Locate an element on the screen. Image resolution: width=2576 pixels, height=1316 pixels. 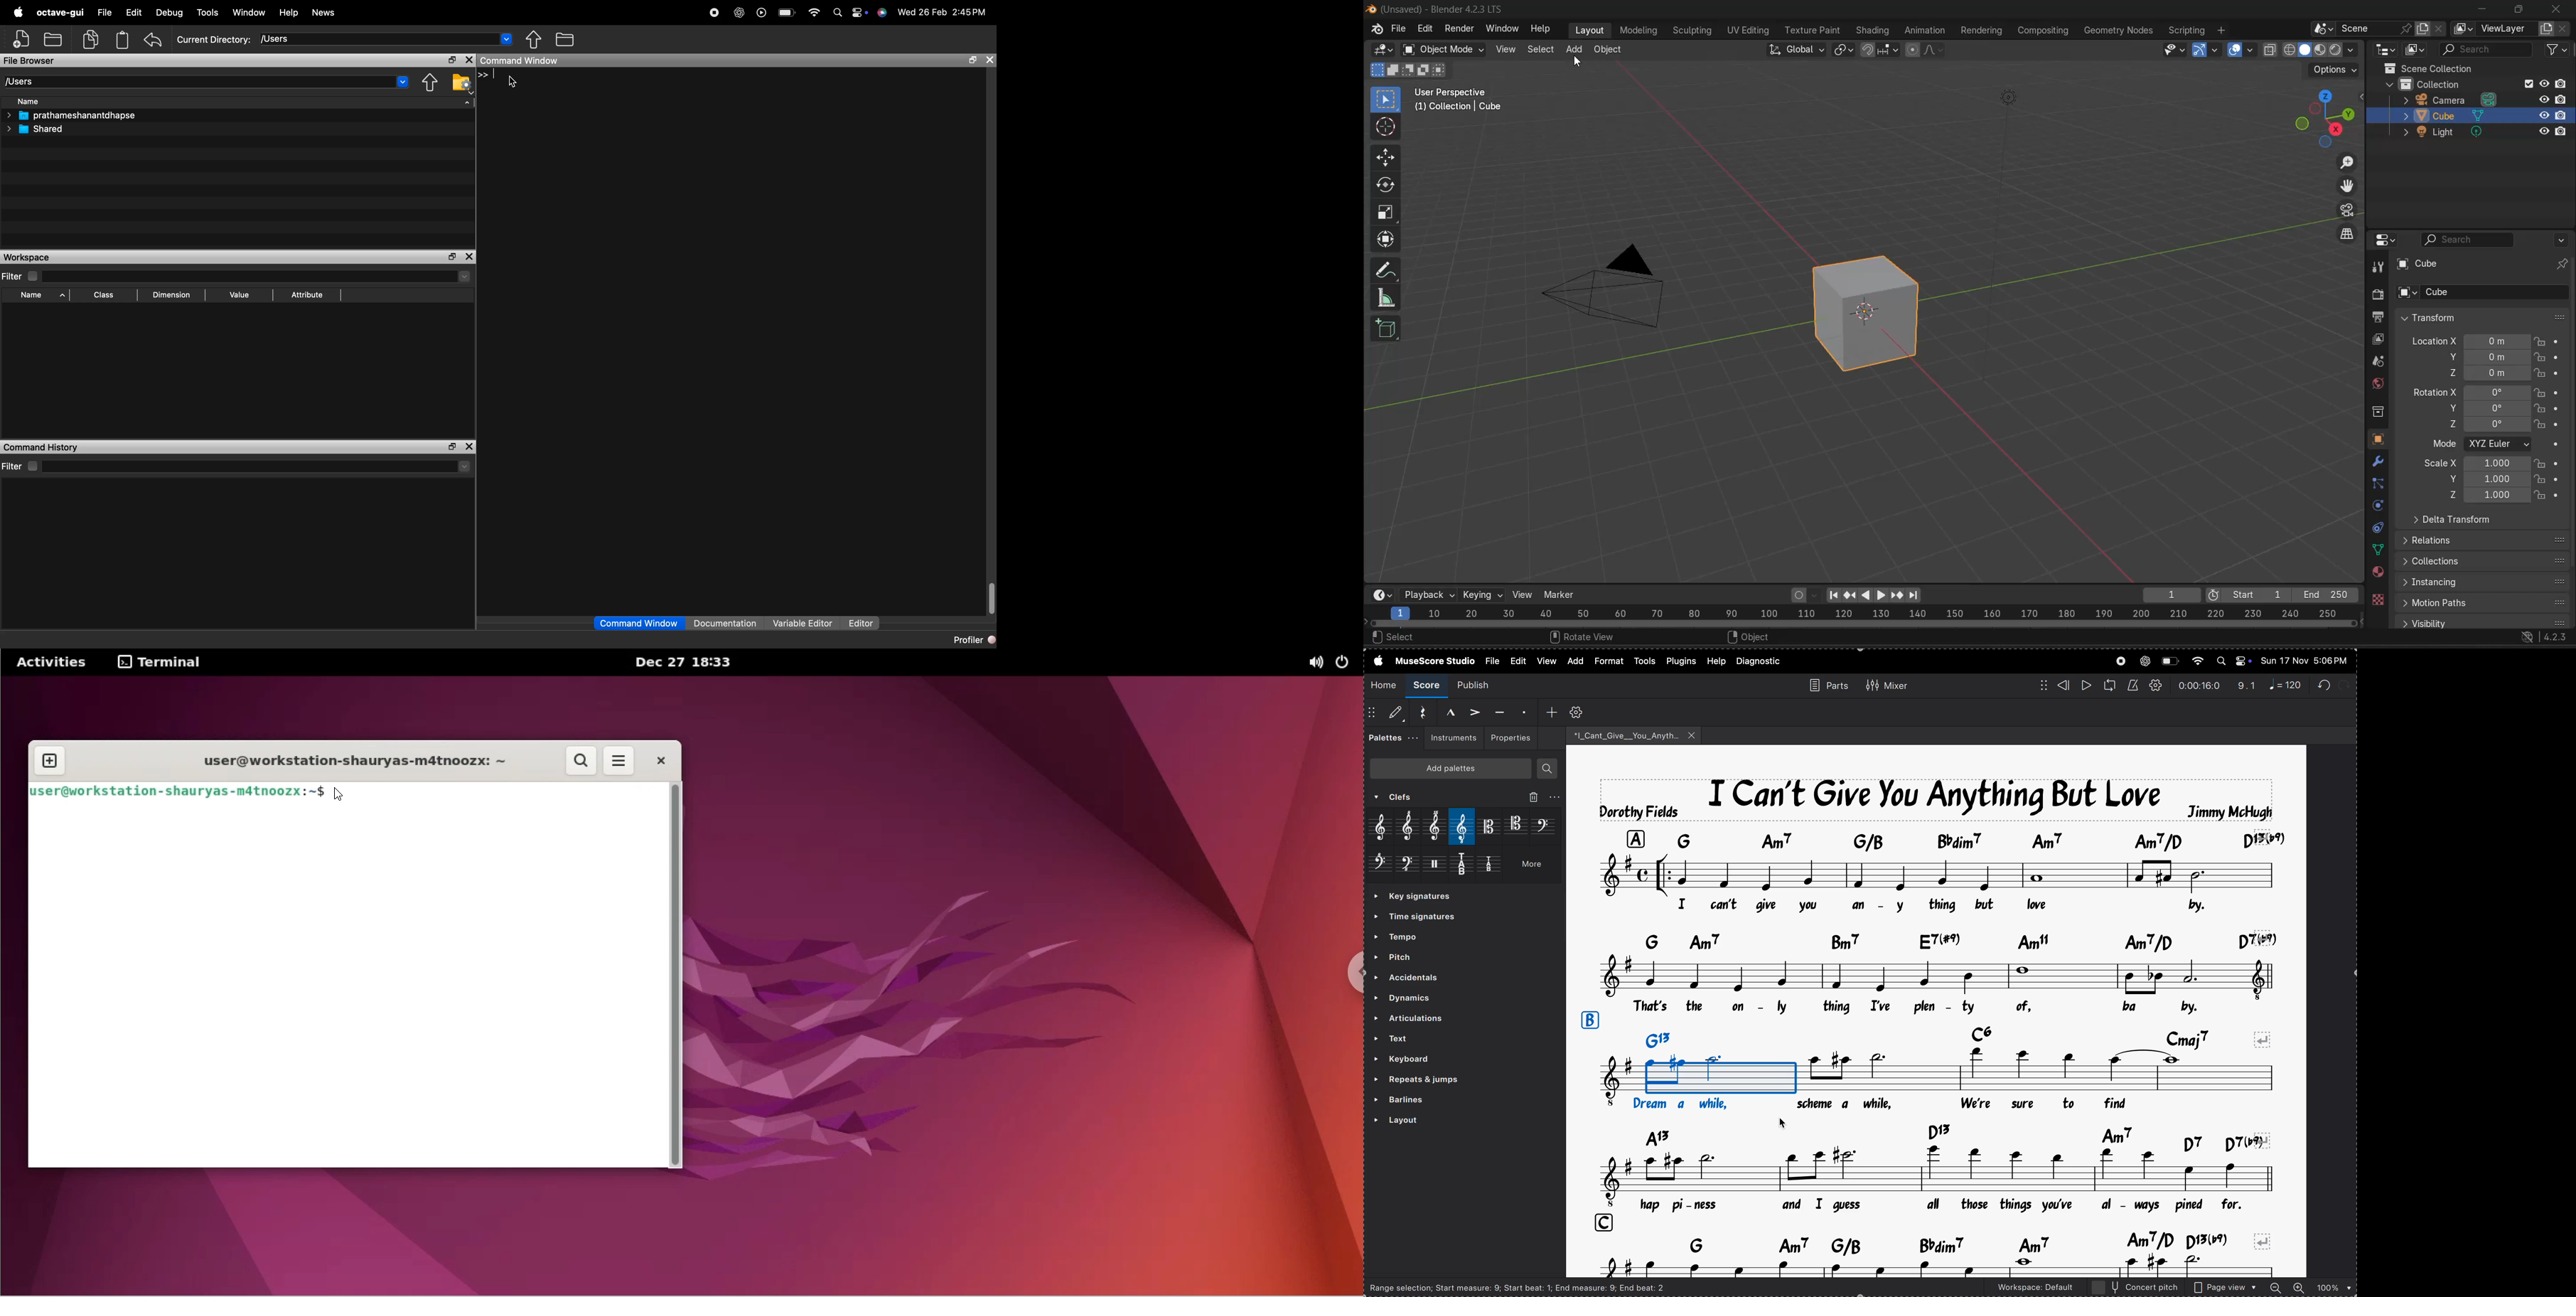
maximise is located at coordinates (452, 446).